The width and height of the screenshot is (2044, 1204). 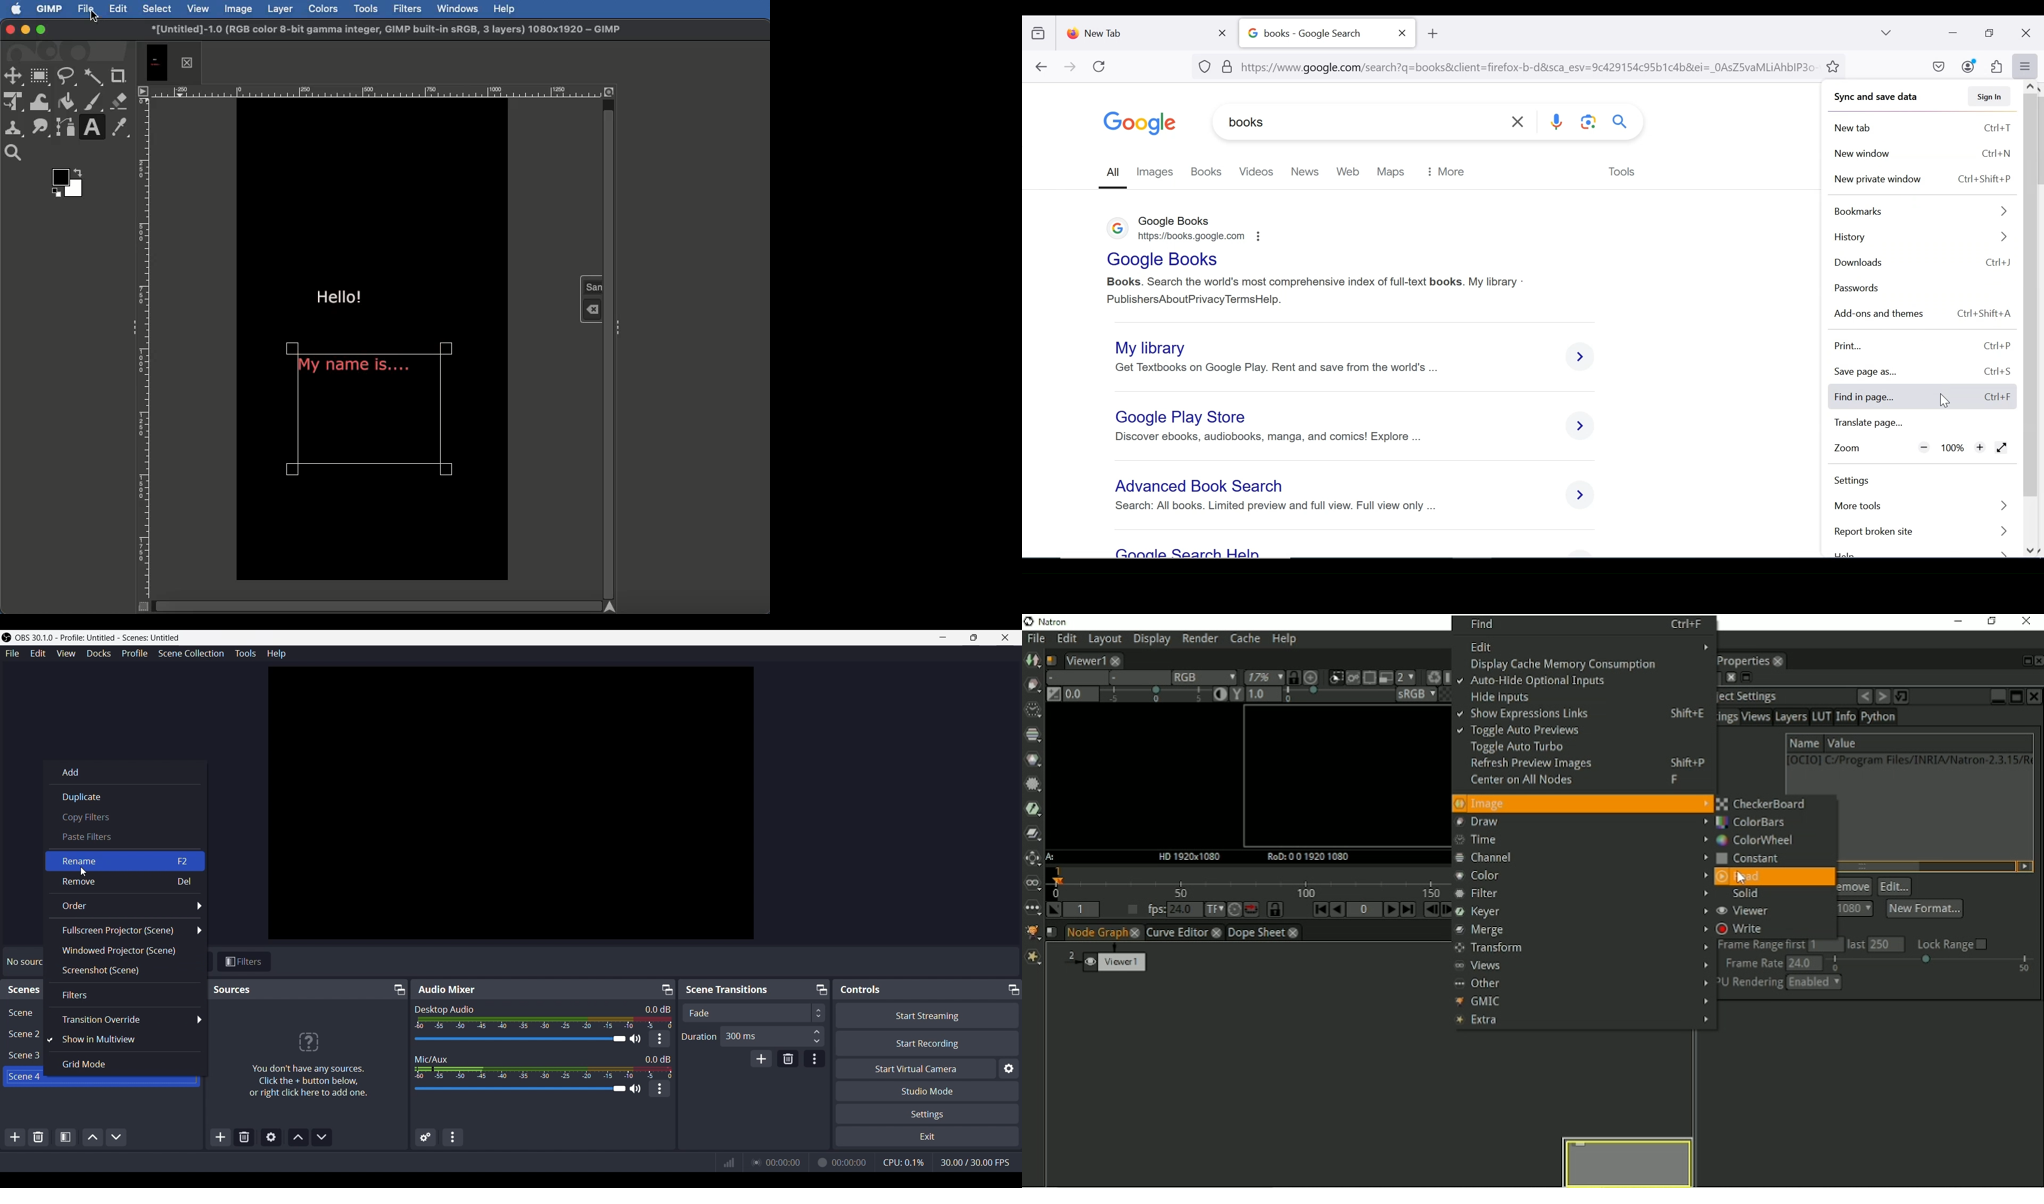 I want to click on Move scene down, so click(x=117, y=1137).